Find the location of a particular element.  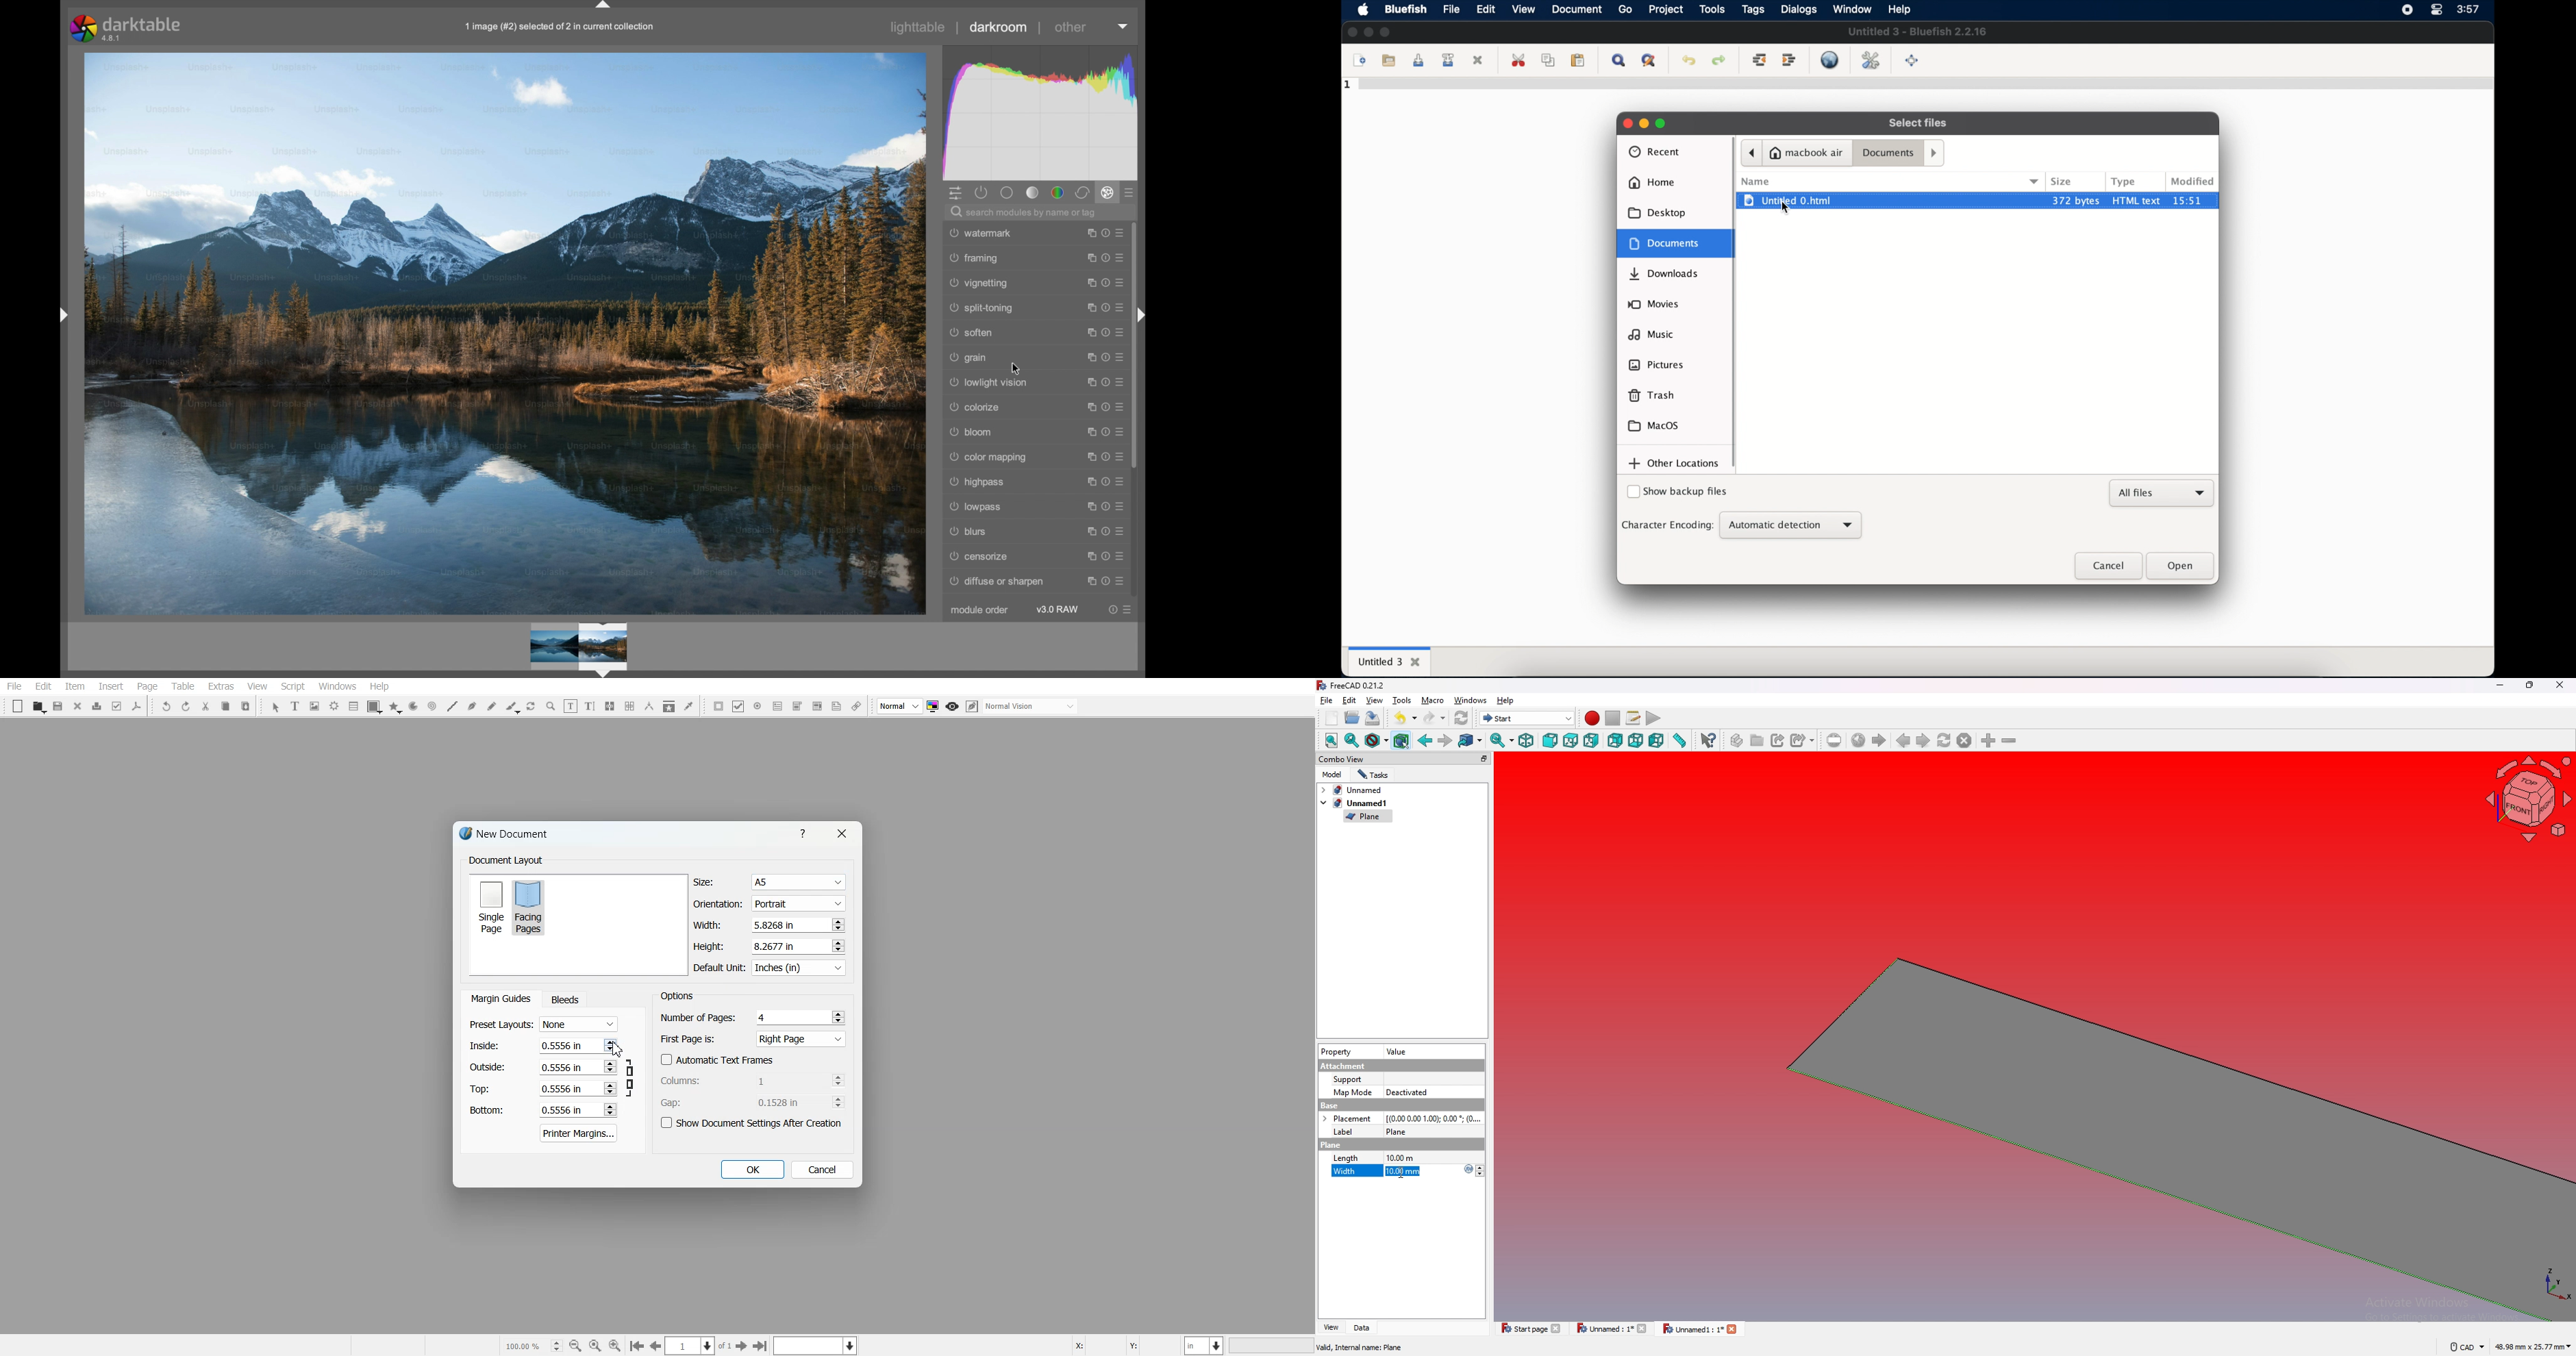

stop recording macros is located at coordinates (1613, 718).